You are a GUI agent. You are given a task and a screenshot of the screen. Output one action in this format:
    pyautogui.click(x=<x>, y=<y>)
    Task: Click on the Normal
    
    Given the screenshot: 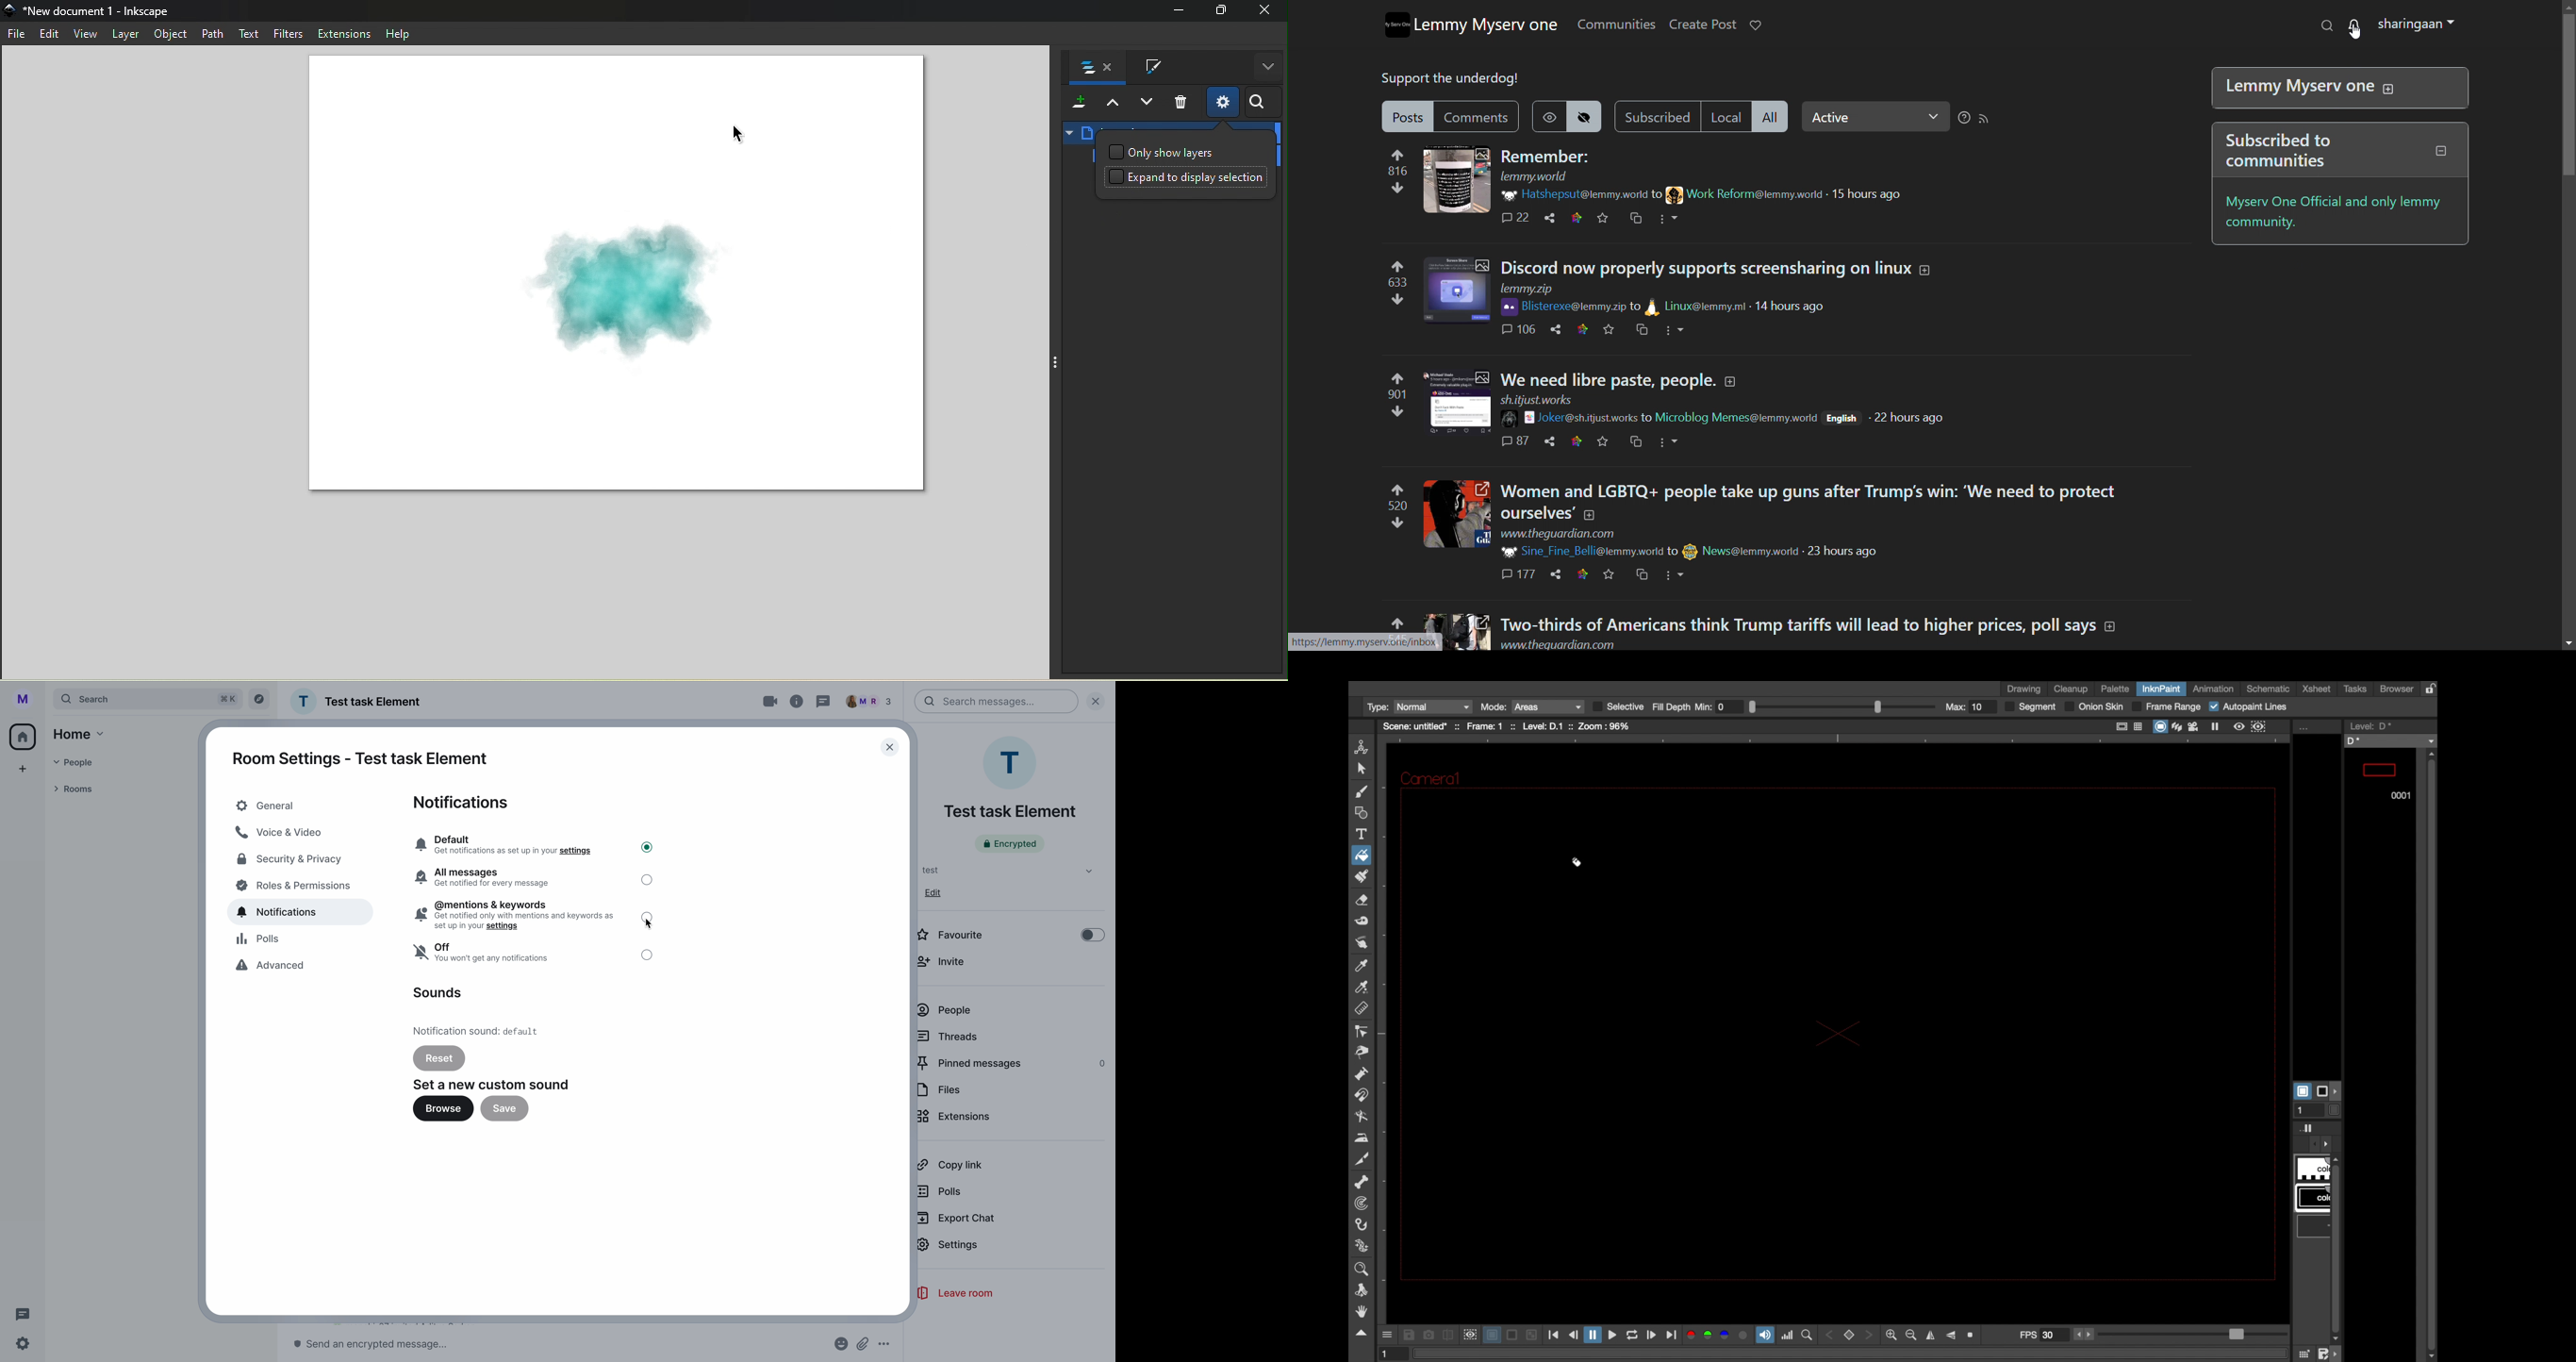 What is the action you would take?
    pyautogui.click(x=1434, y=706)
    